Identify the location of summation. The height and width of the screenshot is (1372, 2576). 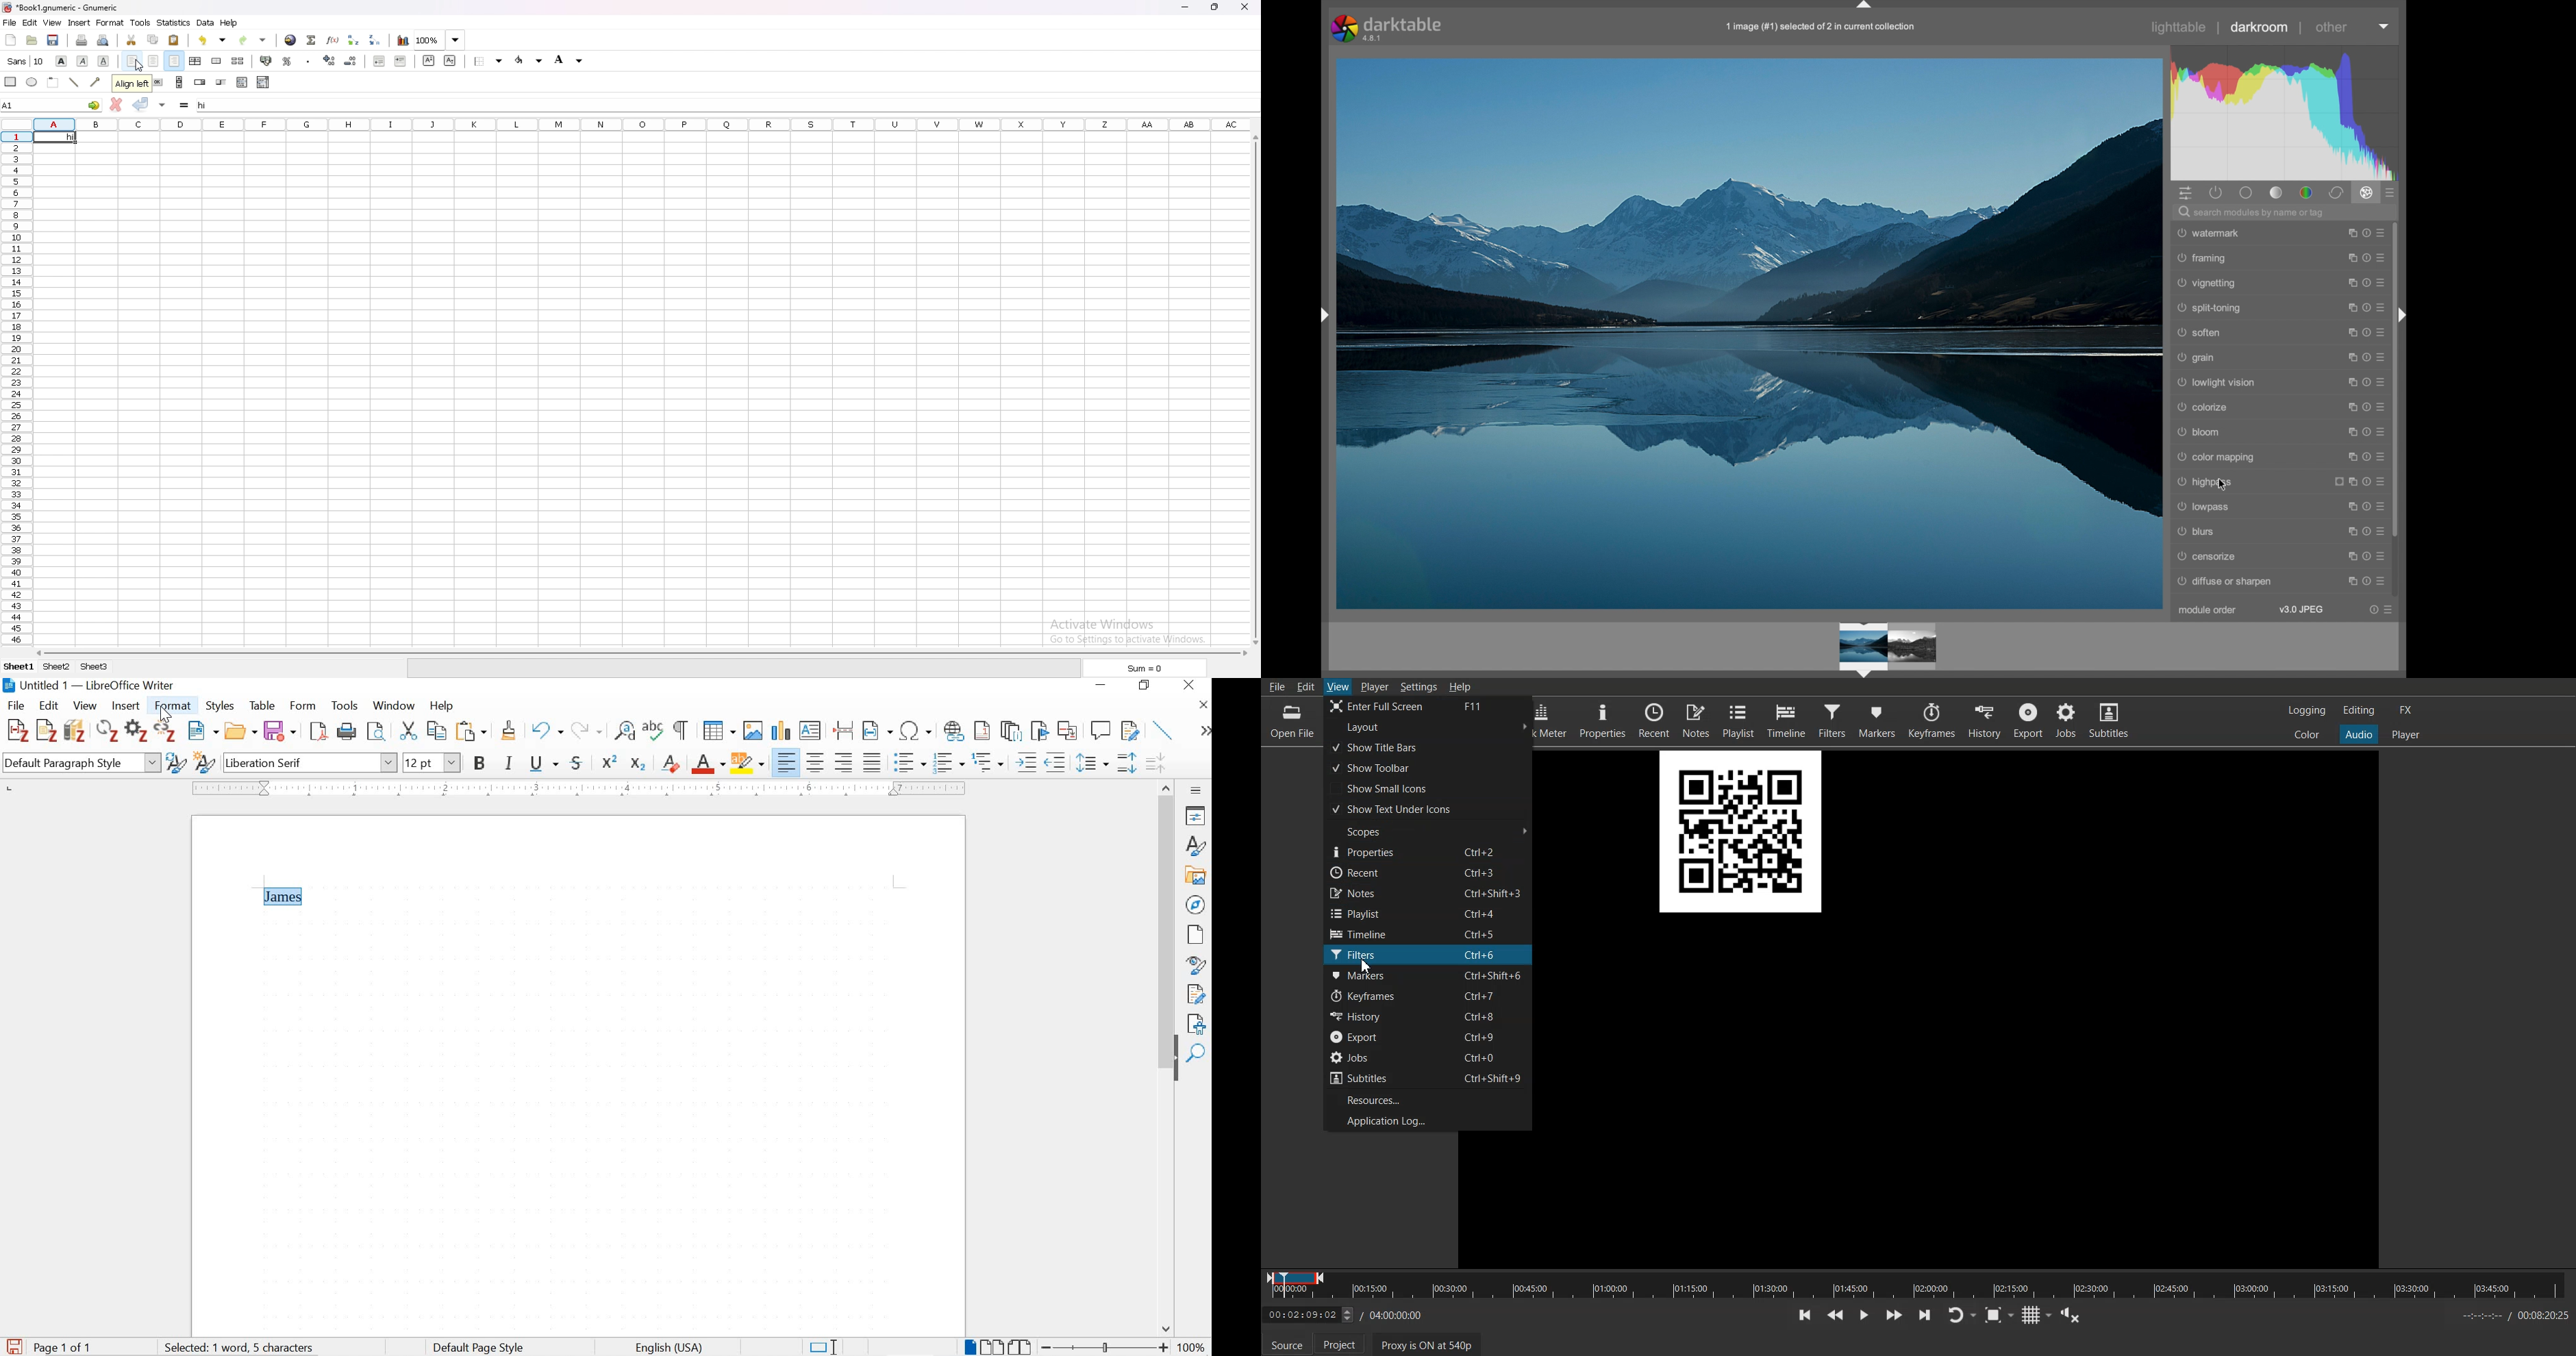
(311, 39).